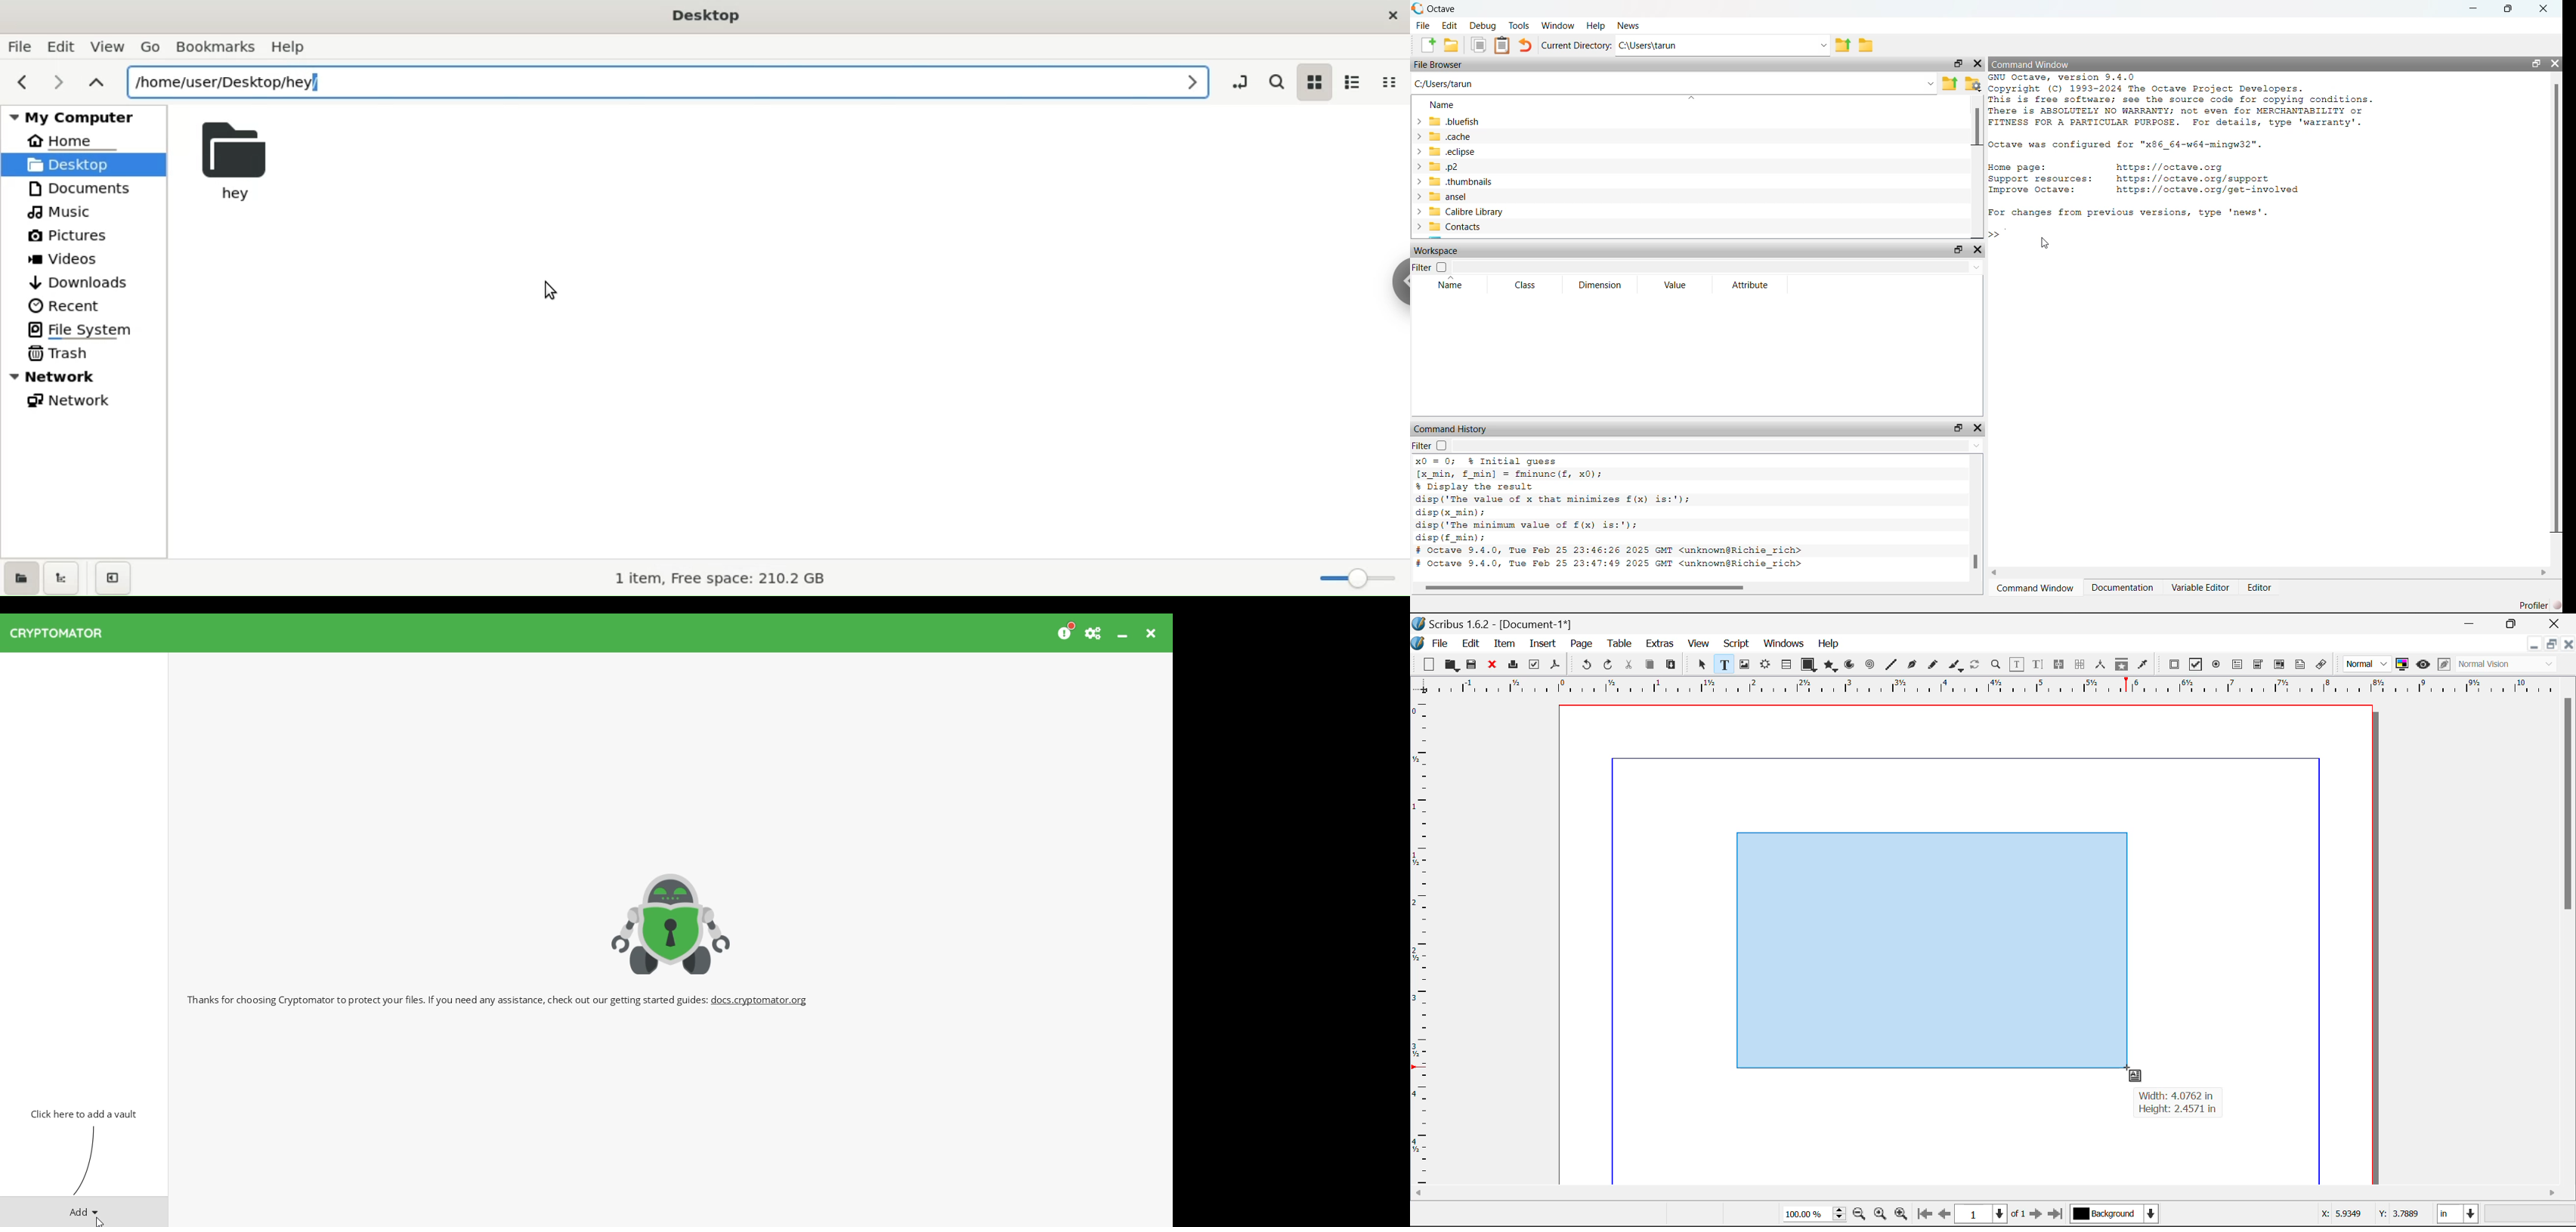  Describe the element at coordinates (499, 998) in the screenshot. I see `Thanks for choosing Cryptomator to protect your files. If you need assistance, check out our getting started guides. docs.cryptomator.org` at that location.